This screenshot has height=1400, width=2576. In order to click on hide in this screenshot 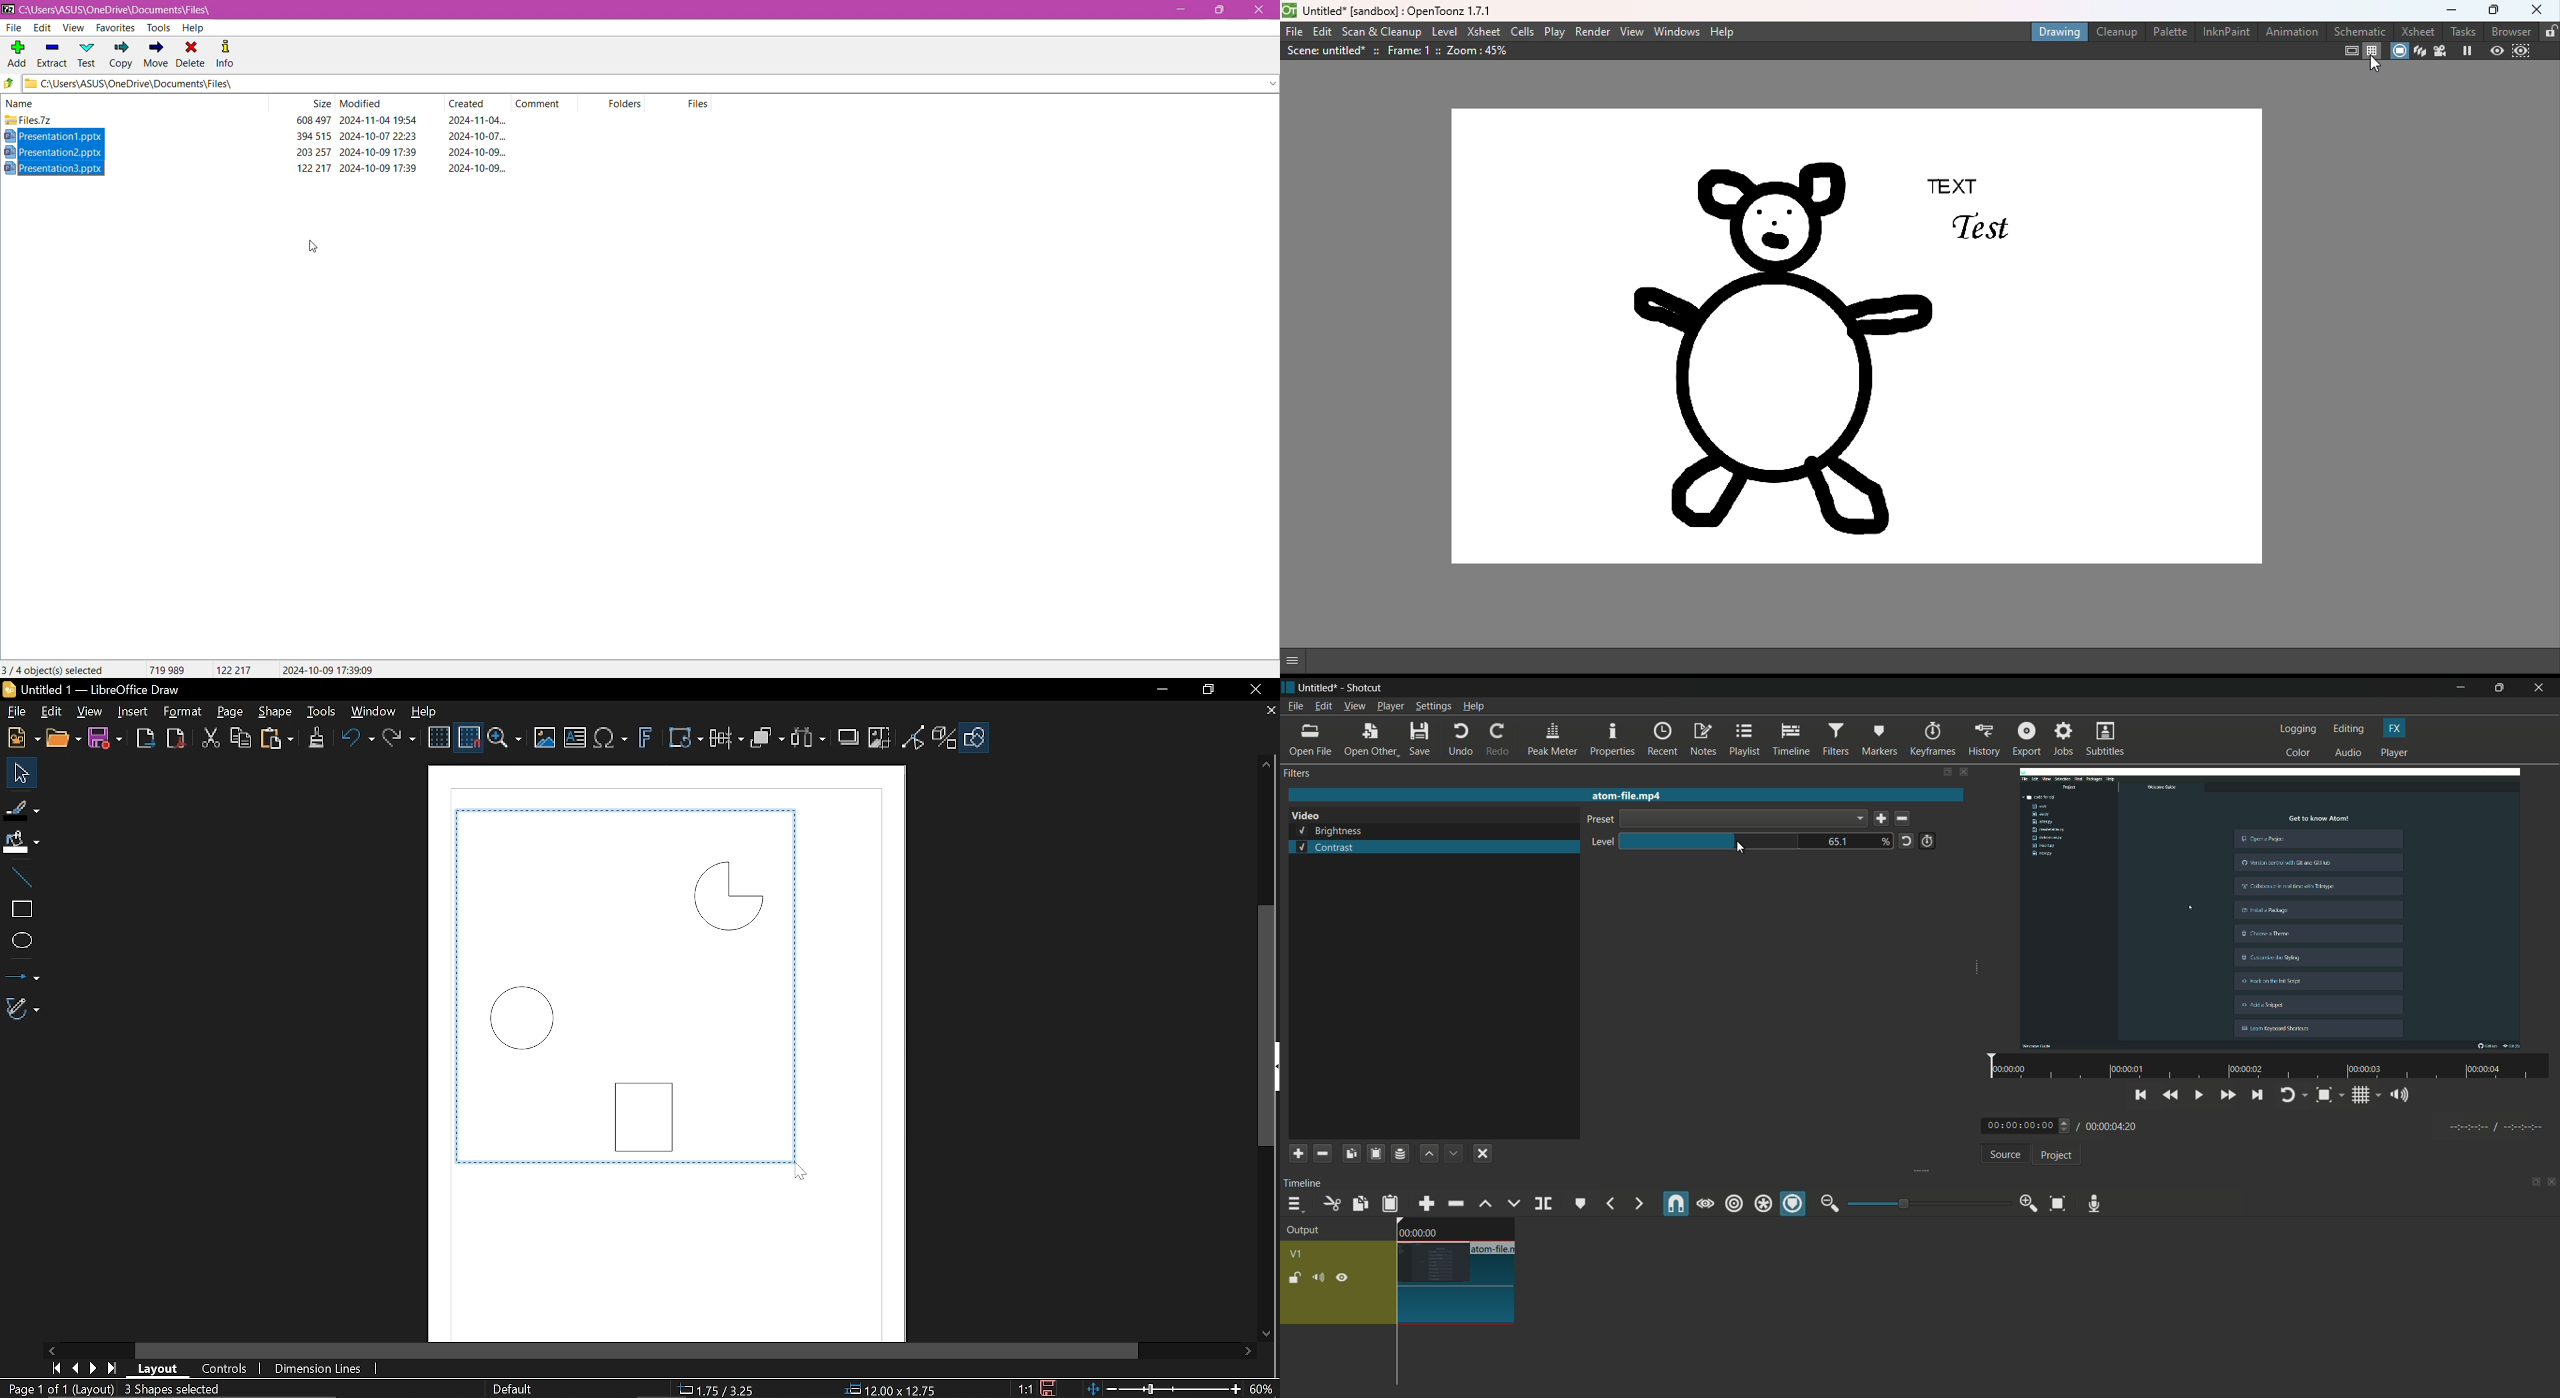, I will do `click(1342, 1278)`.